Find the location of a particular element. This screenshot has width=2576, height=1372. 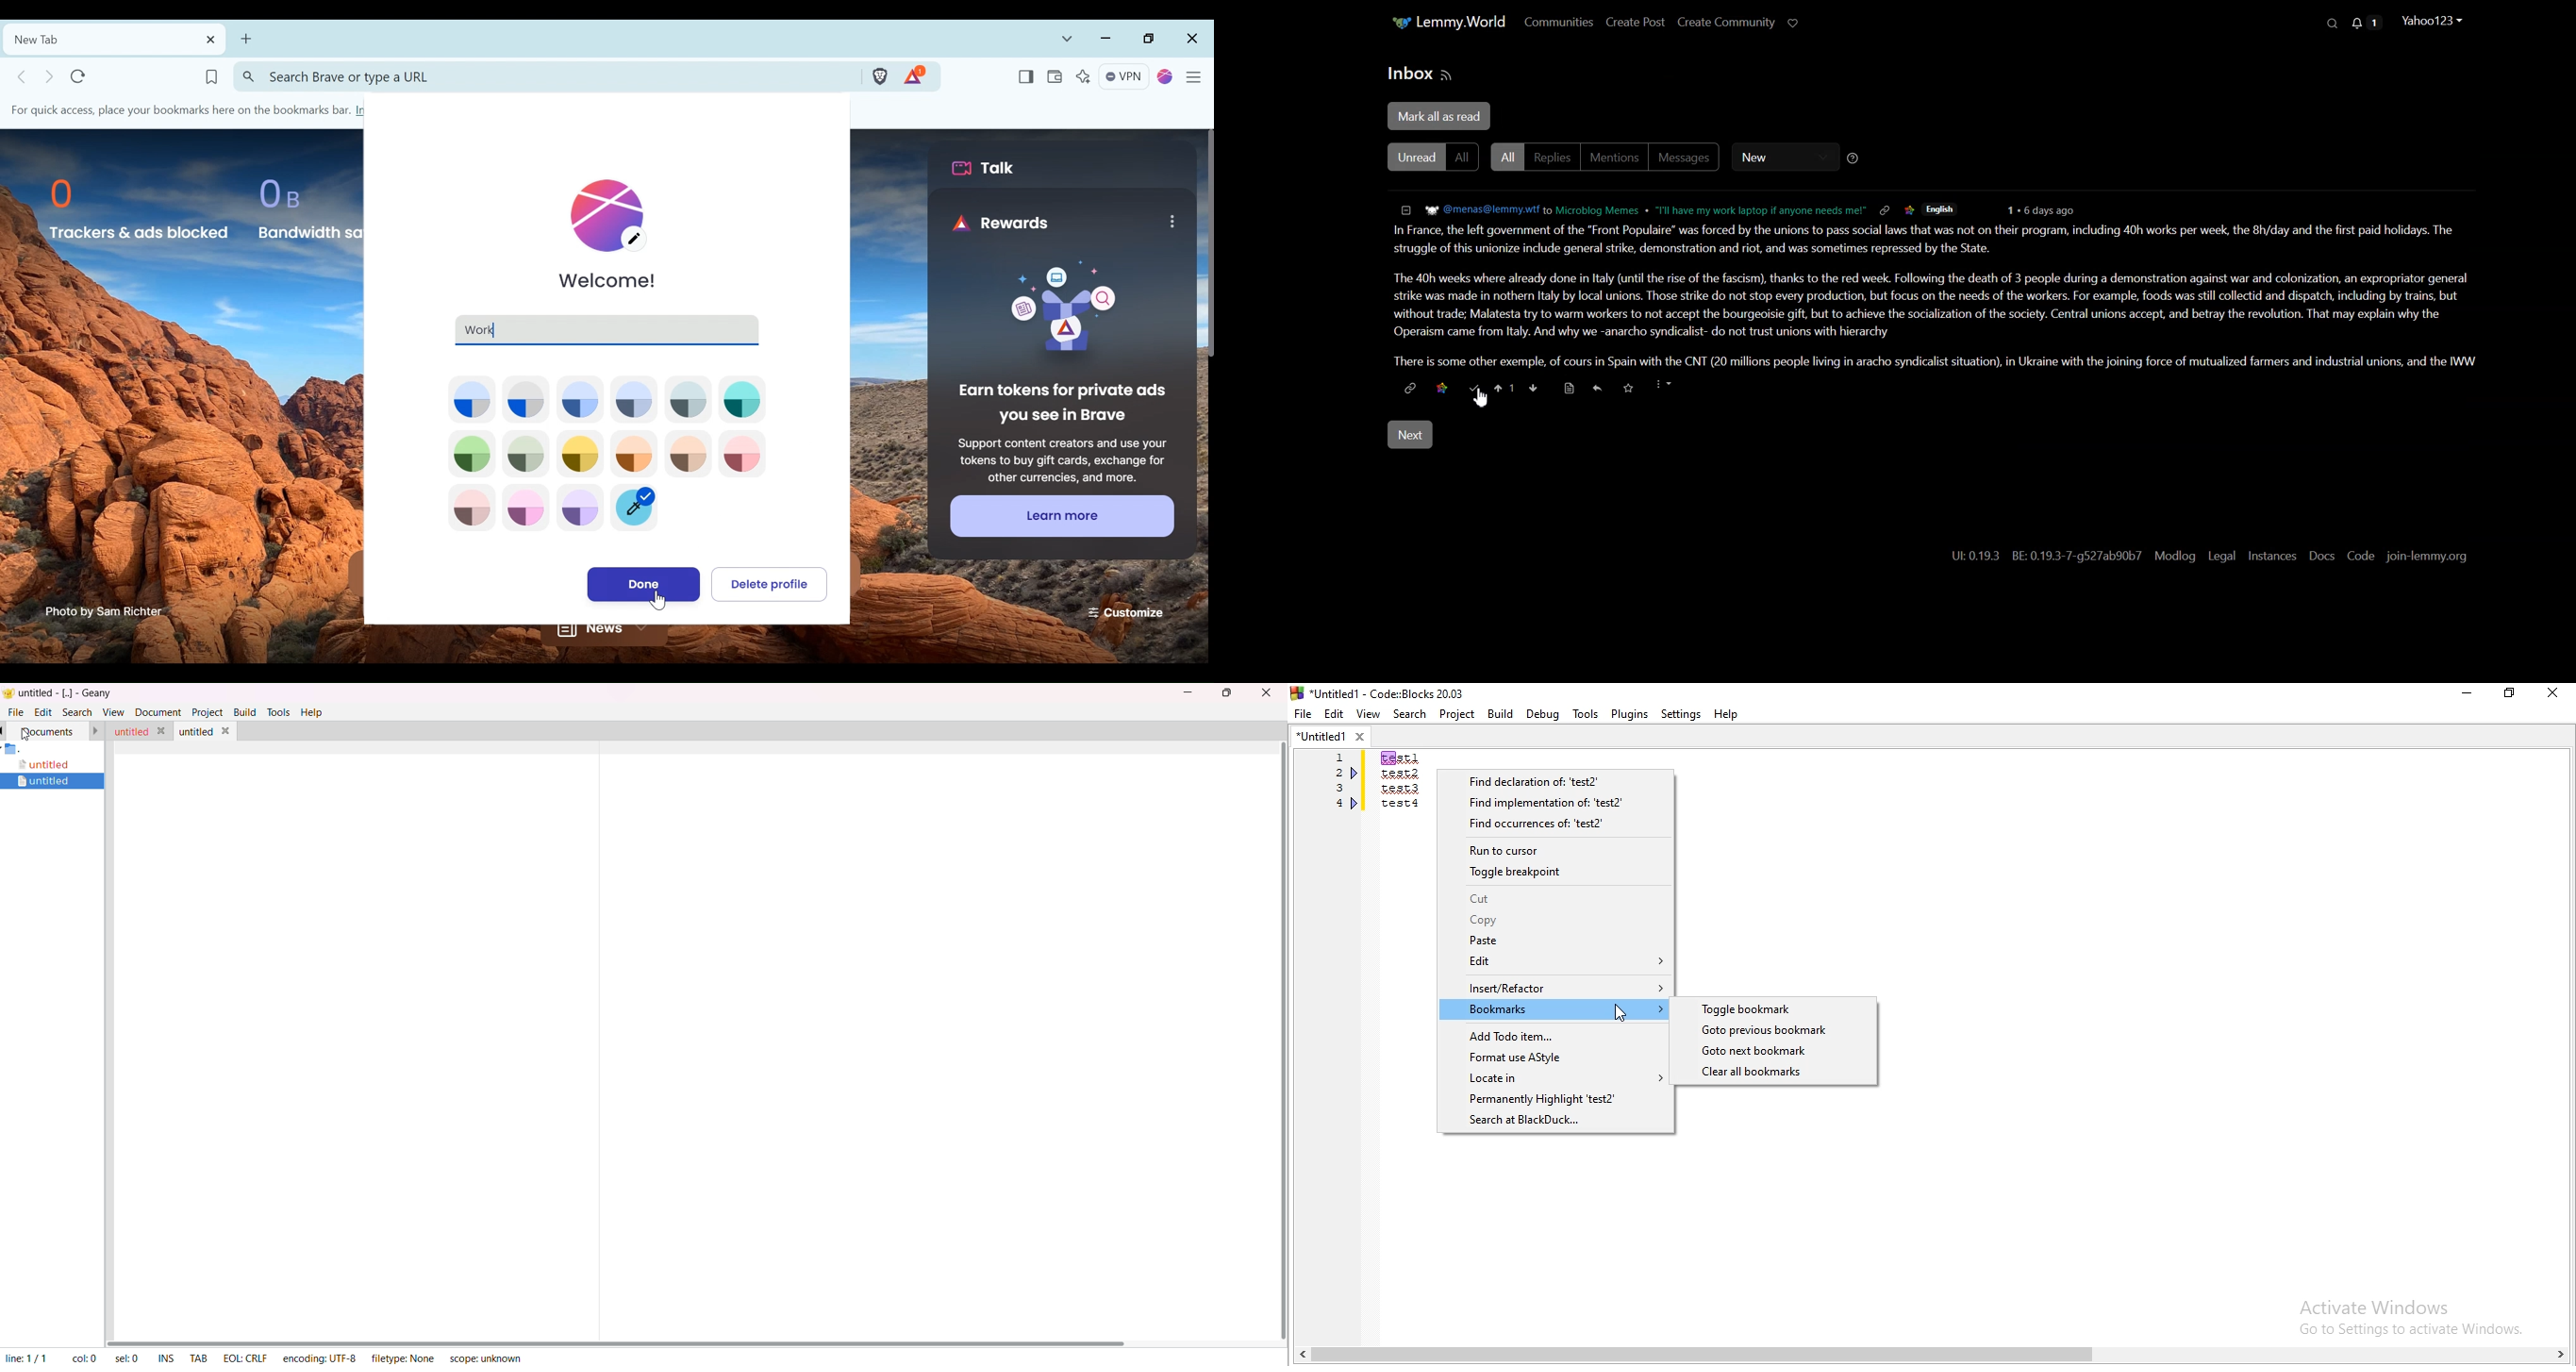

Leo AI is located at coordinates (1083, 77).